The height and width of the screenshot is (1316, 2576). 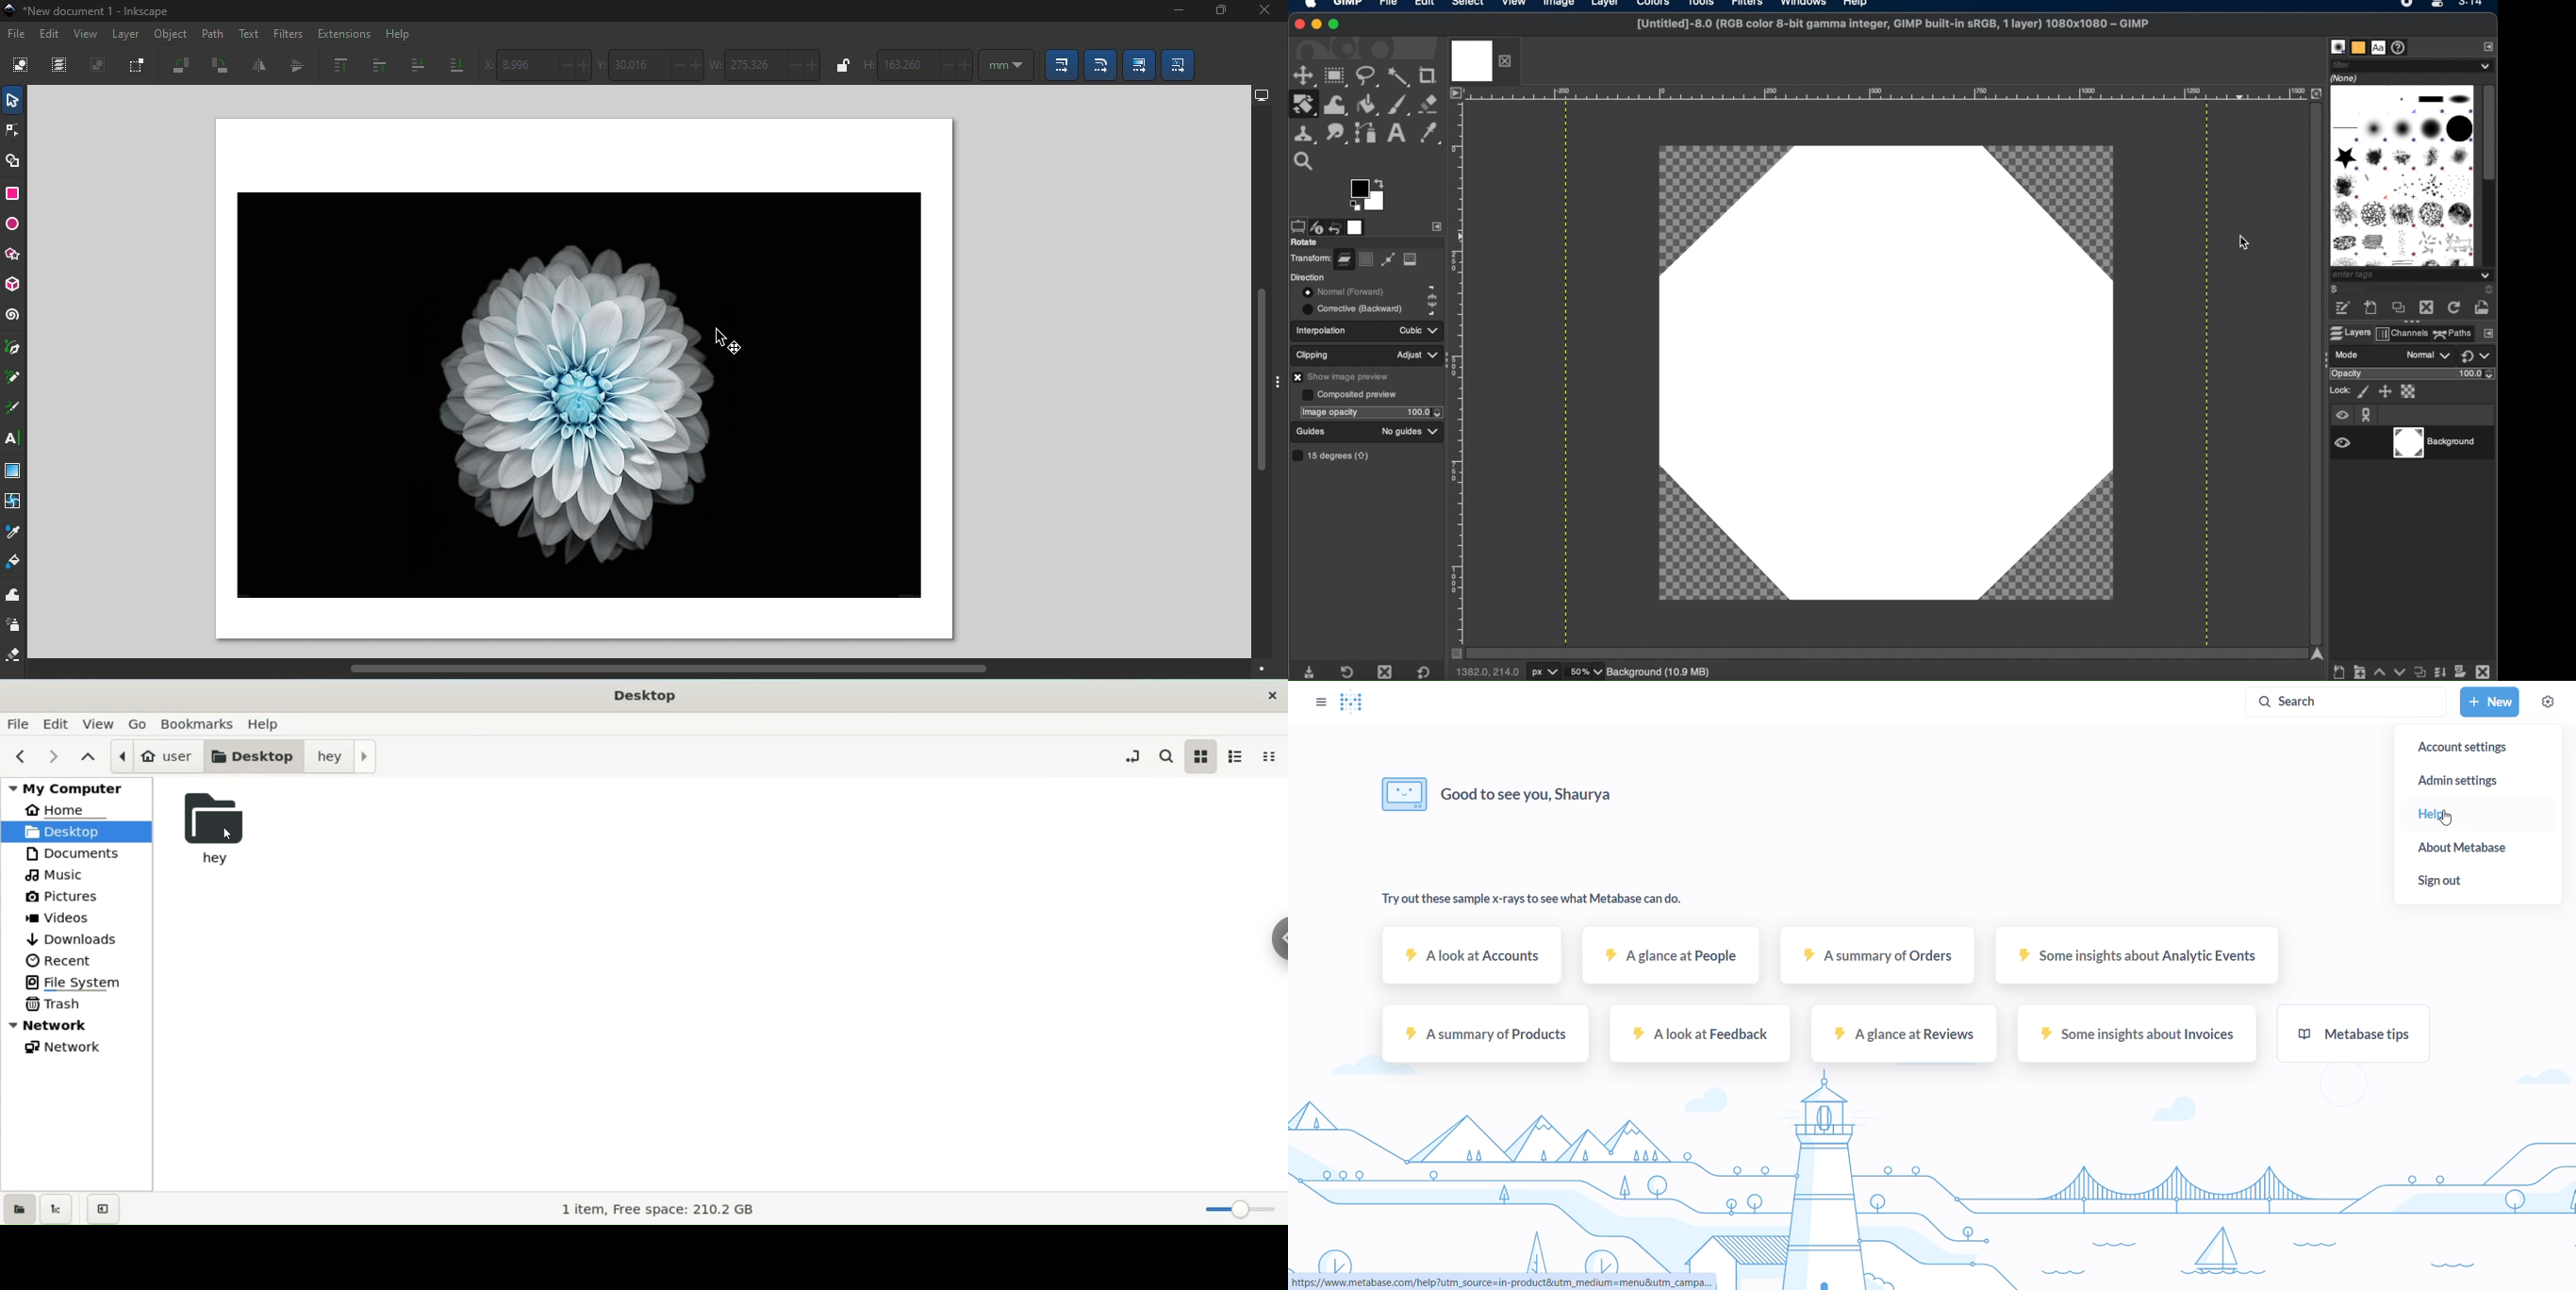 What do you see at coordinates (2360, 671) in the screenshot?
I see `create a new layer group` at bounding box center [2360, 671].